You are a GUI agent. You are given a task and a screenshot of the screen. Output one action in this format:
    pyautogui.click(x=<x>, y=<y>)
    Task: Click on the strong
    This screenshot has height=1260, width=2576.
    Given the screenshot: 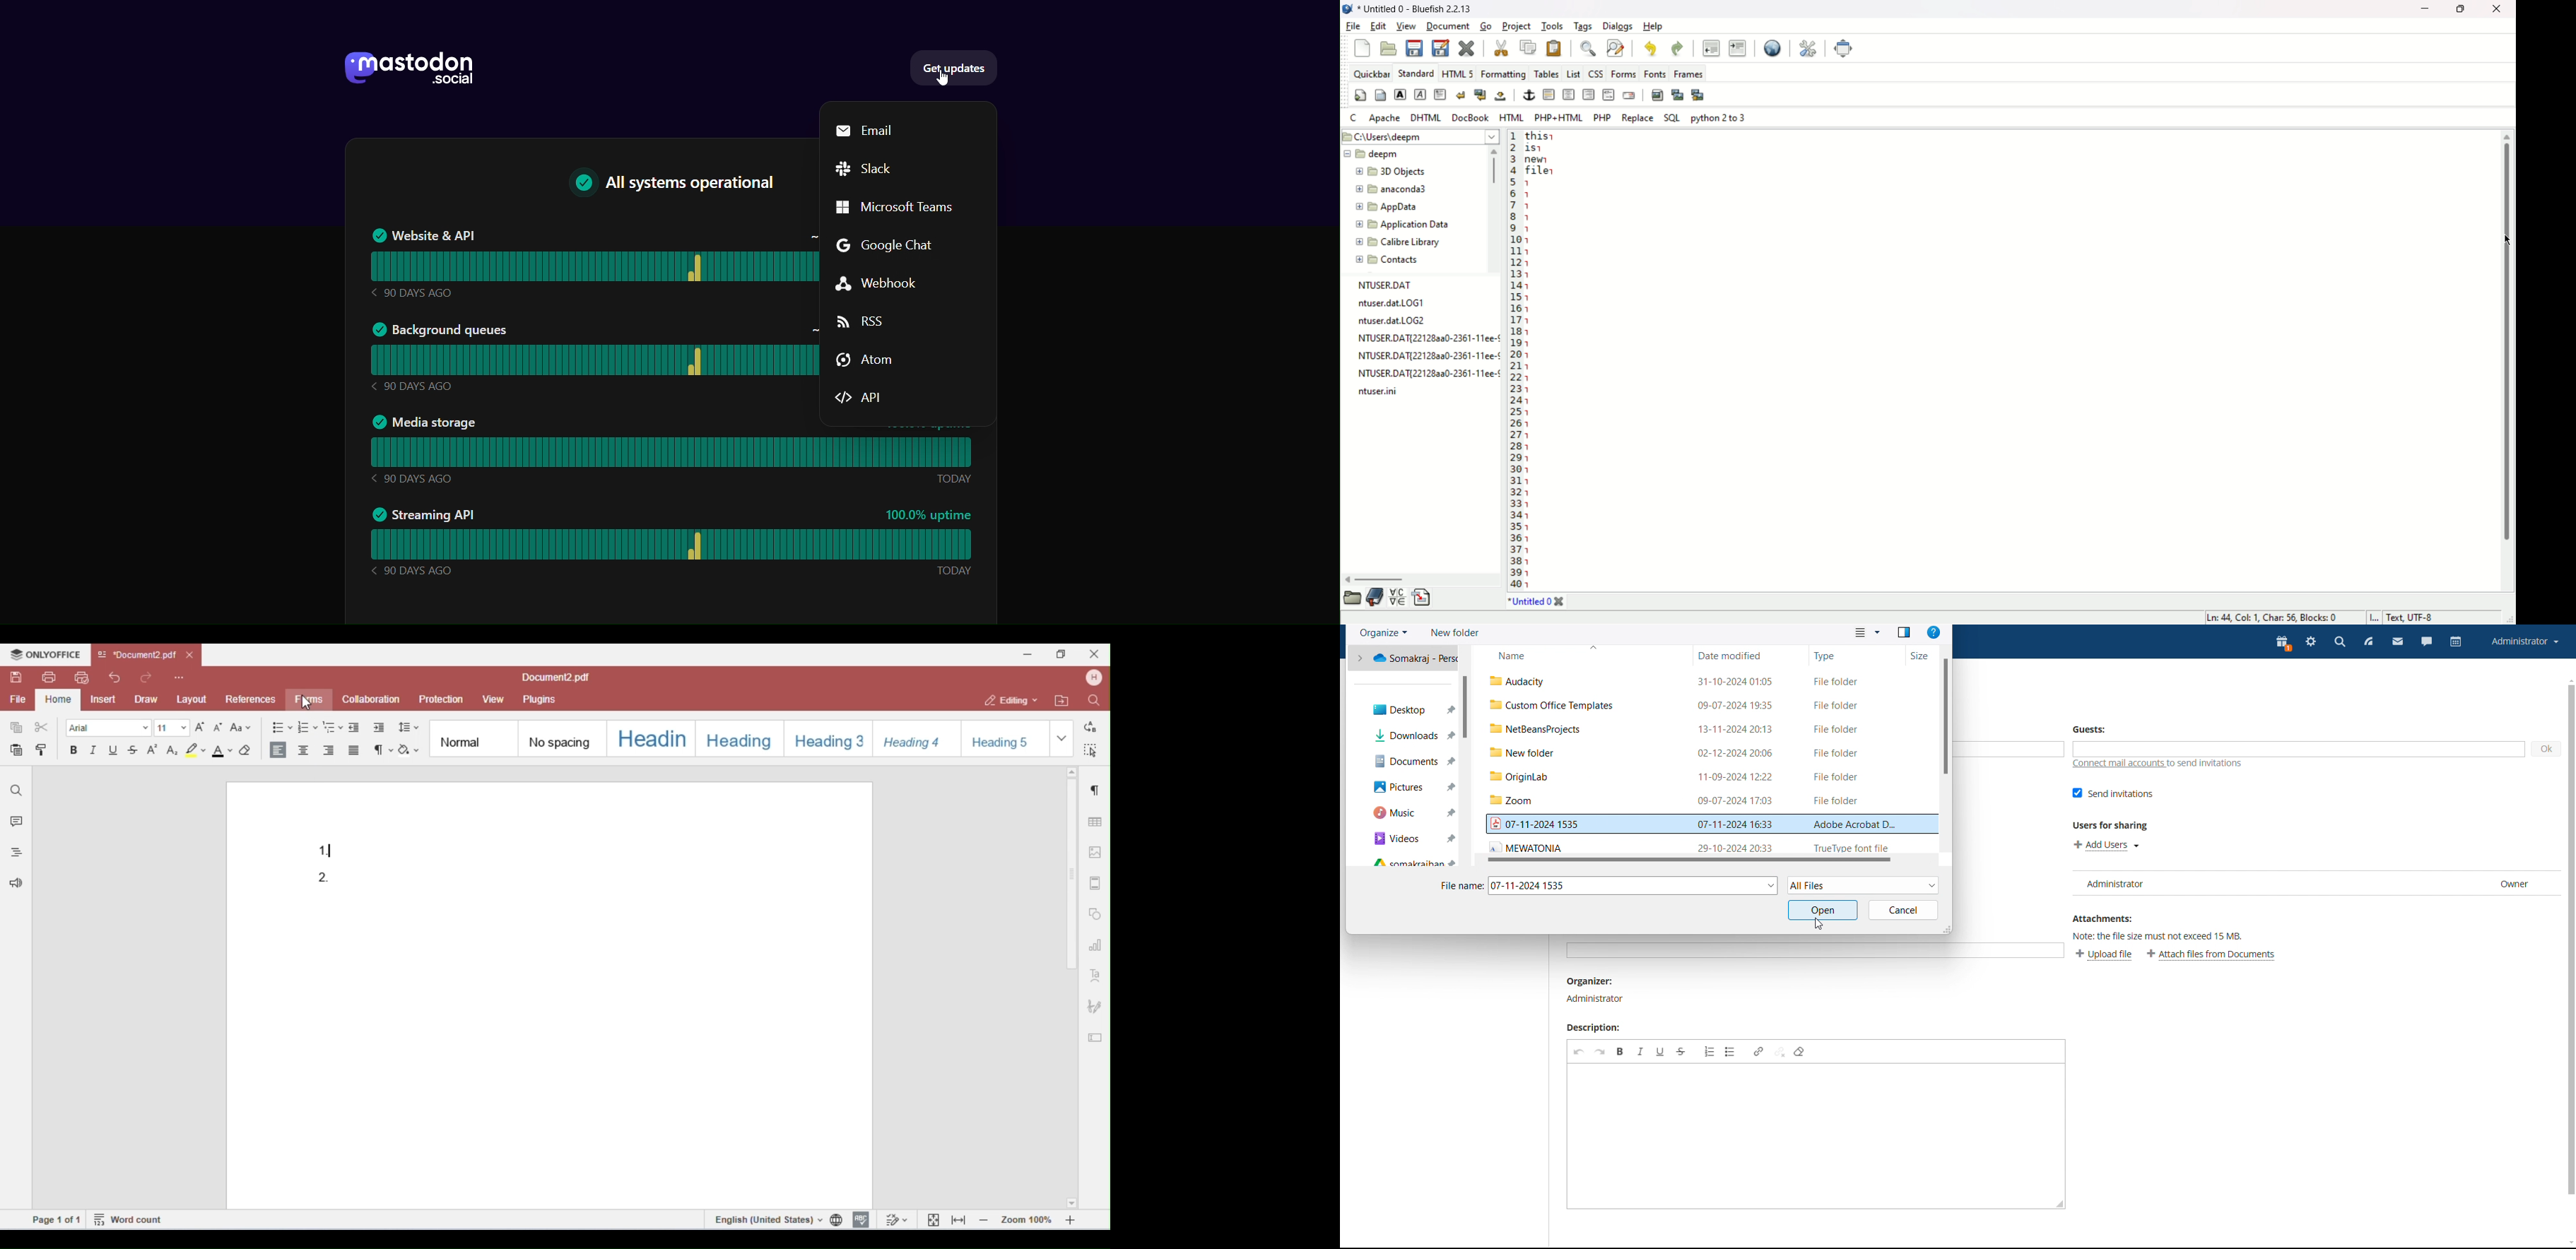 What is the action you would take?
    pyautogui.click(x=1401, y=94)
    